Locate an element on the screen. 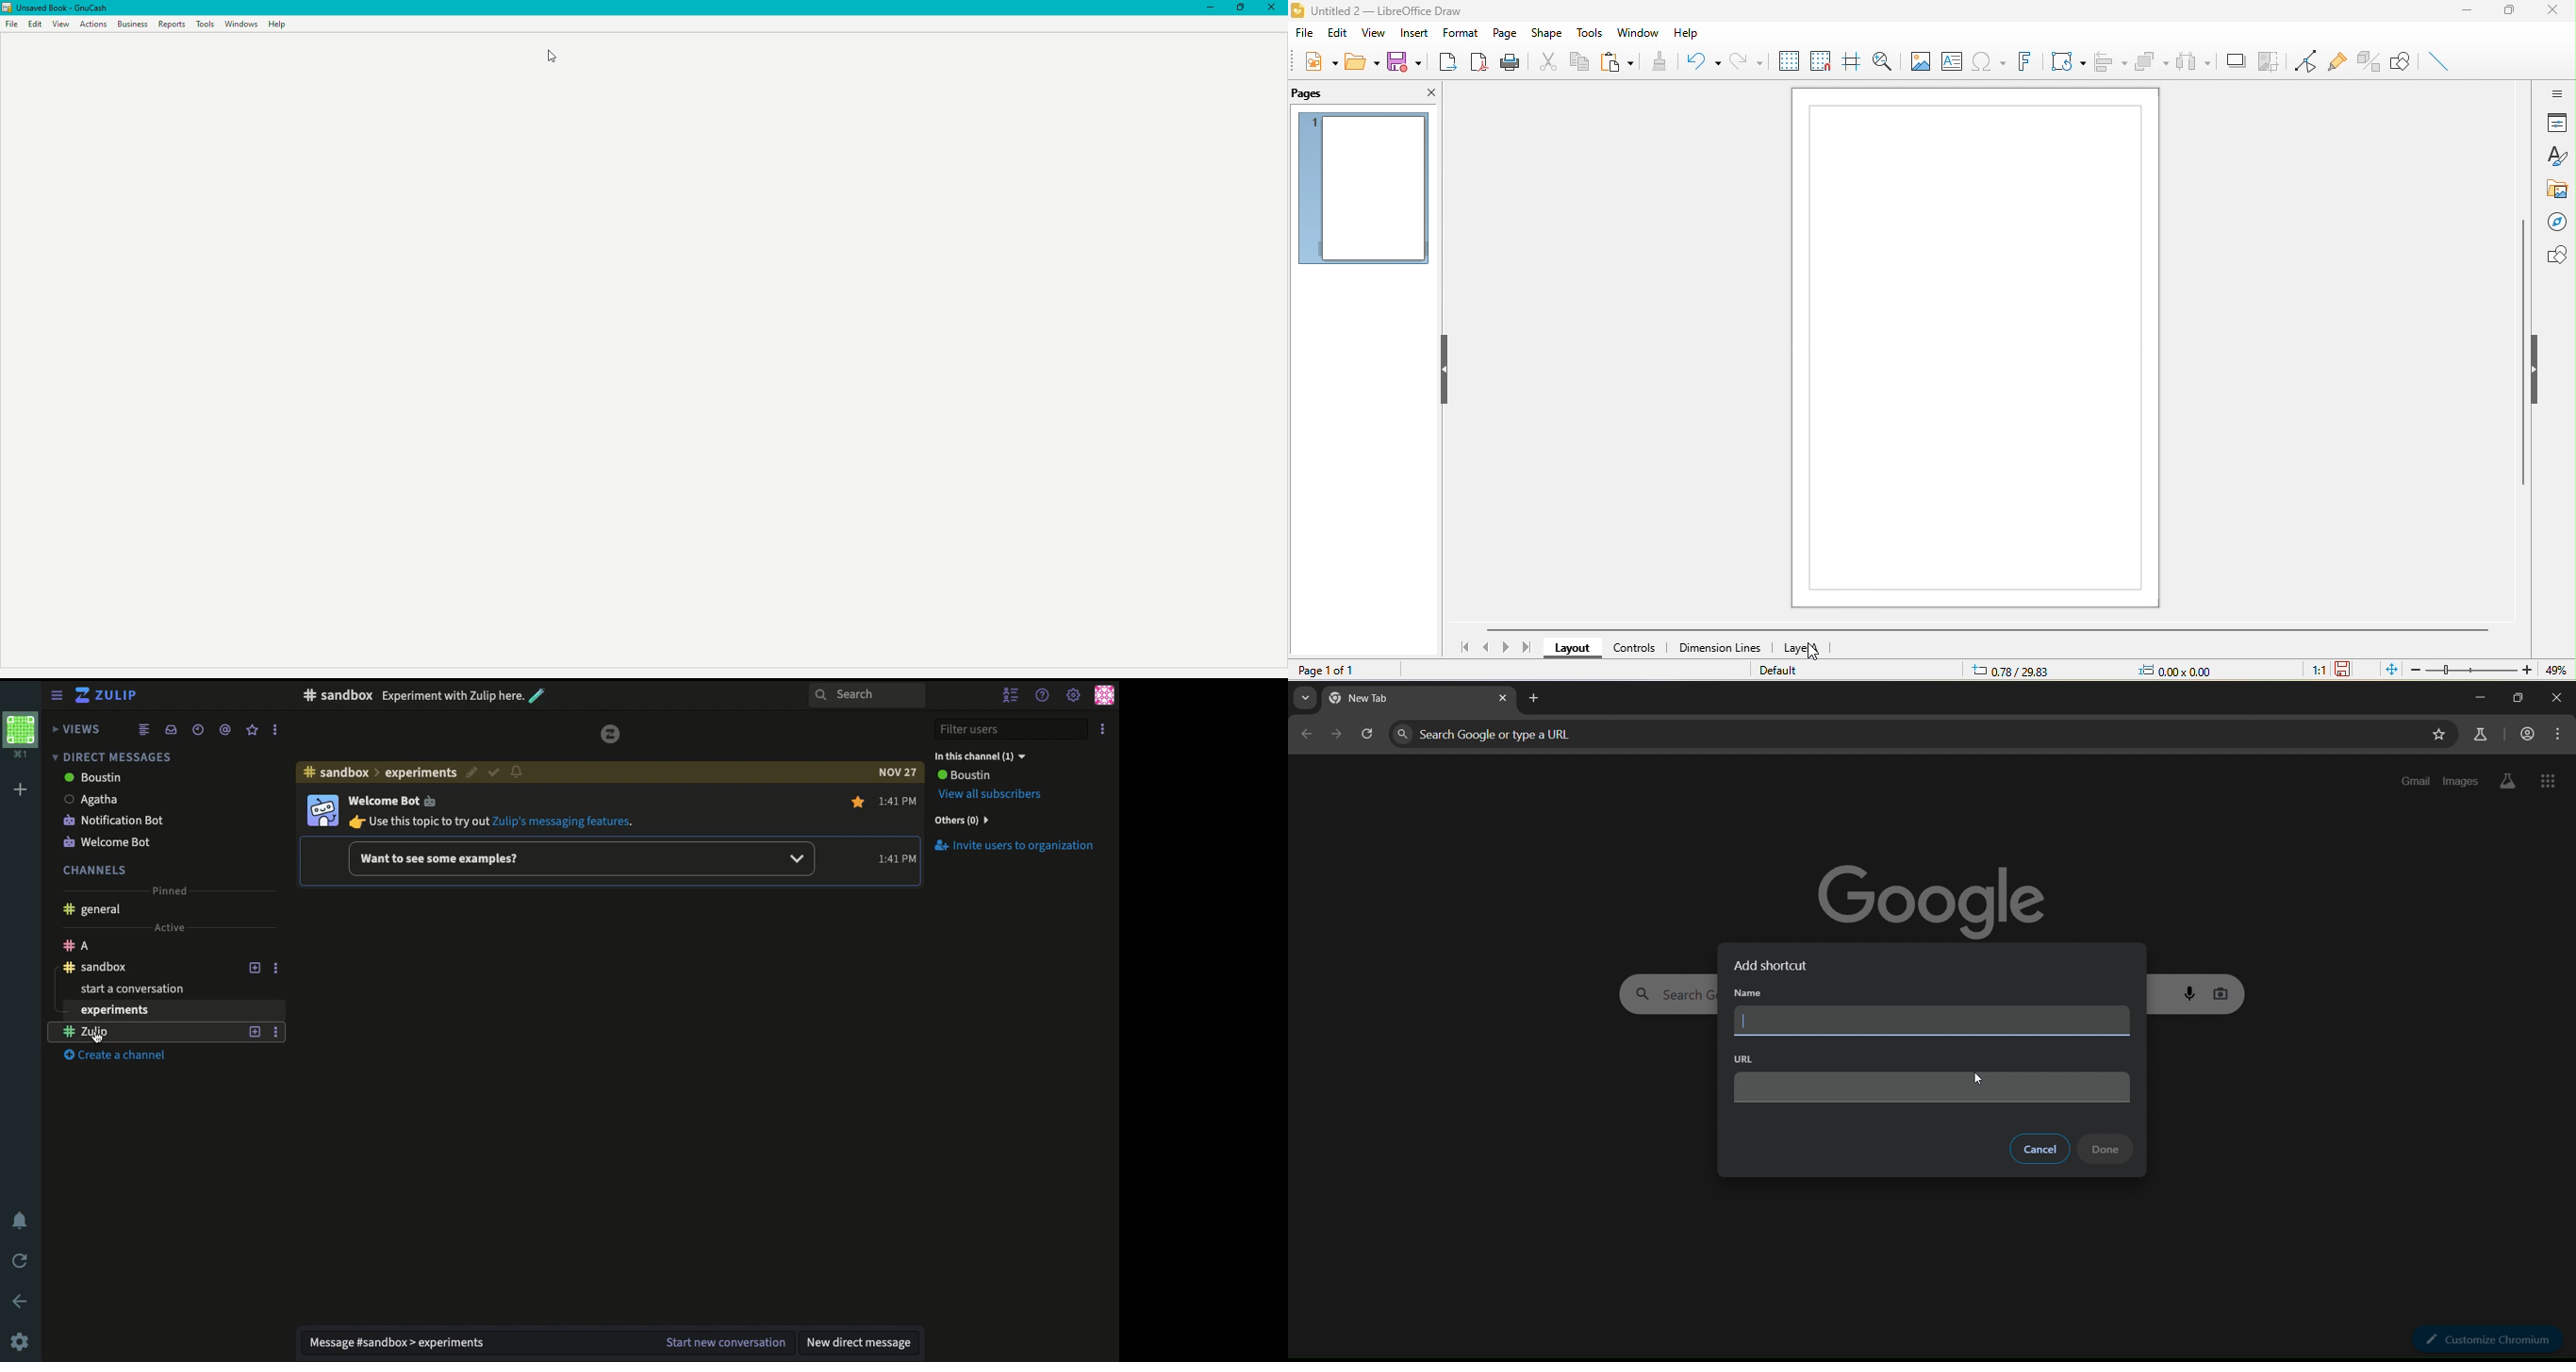 The height and width of the screenshot is (1372, 2576). edit is located at coordinates (1342, 31).